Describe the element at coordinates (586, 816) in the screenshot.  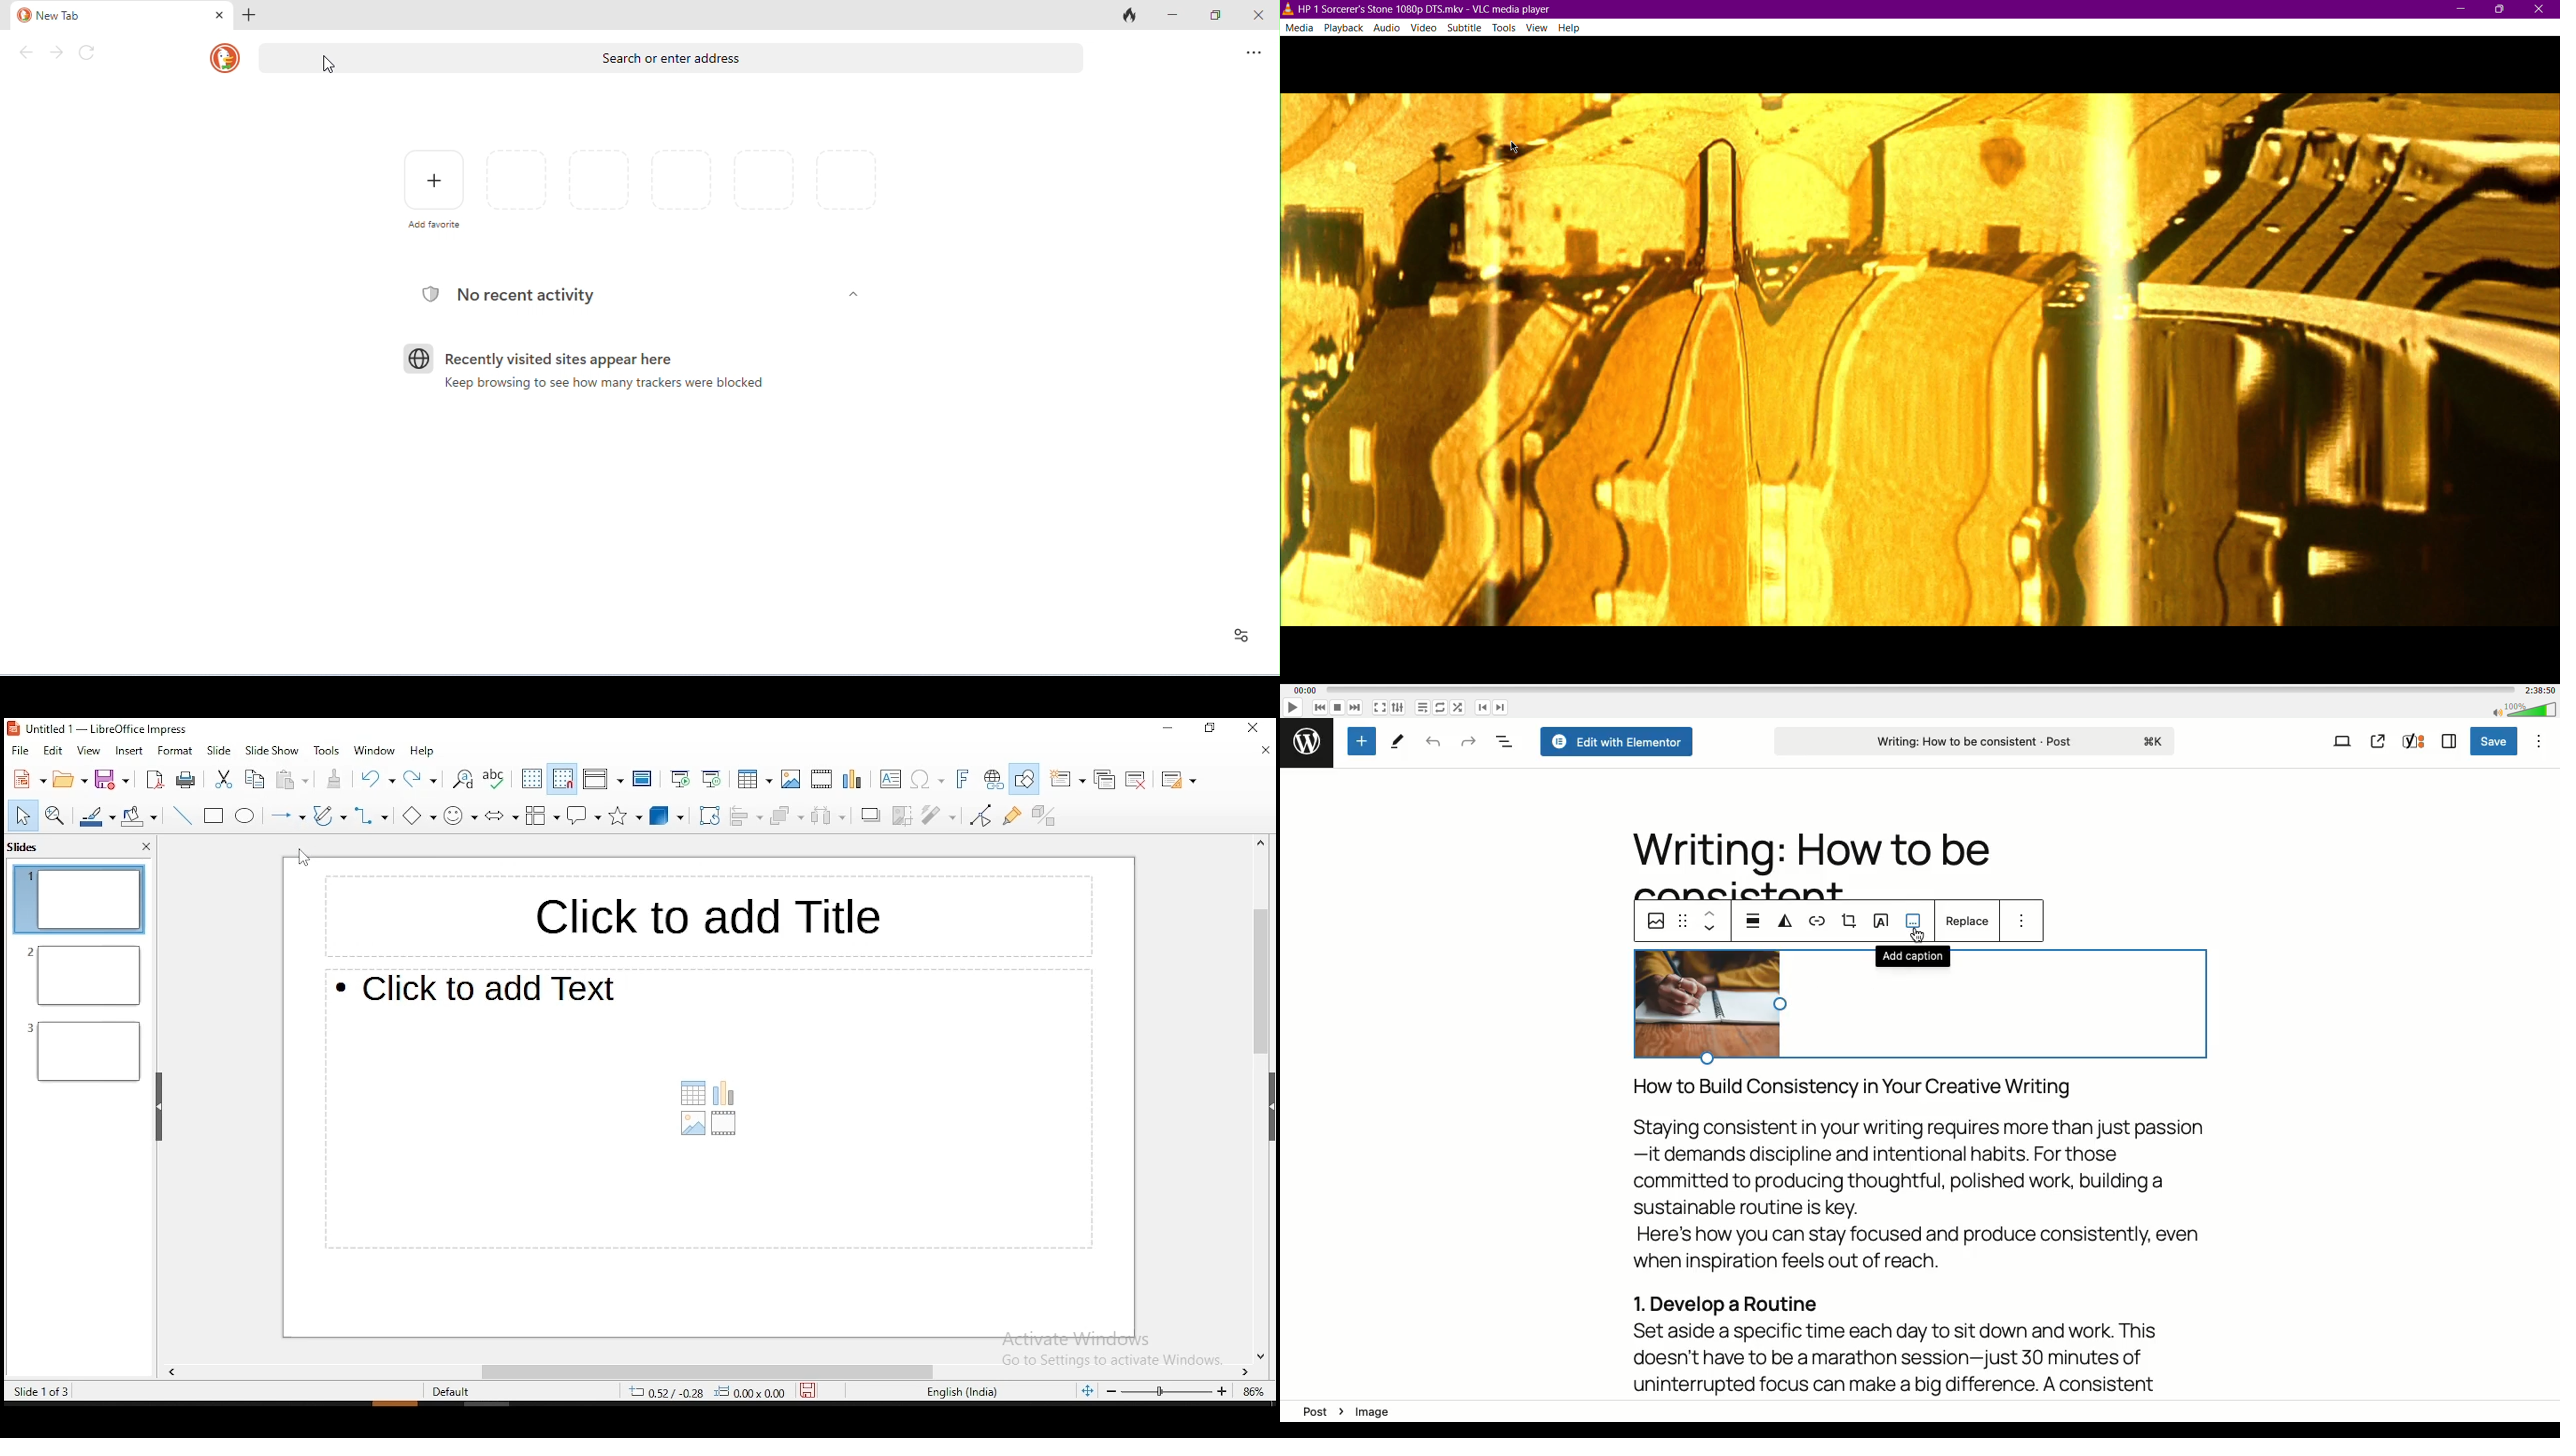
I see `callout shape` at that location.